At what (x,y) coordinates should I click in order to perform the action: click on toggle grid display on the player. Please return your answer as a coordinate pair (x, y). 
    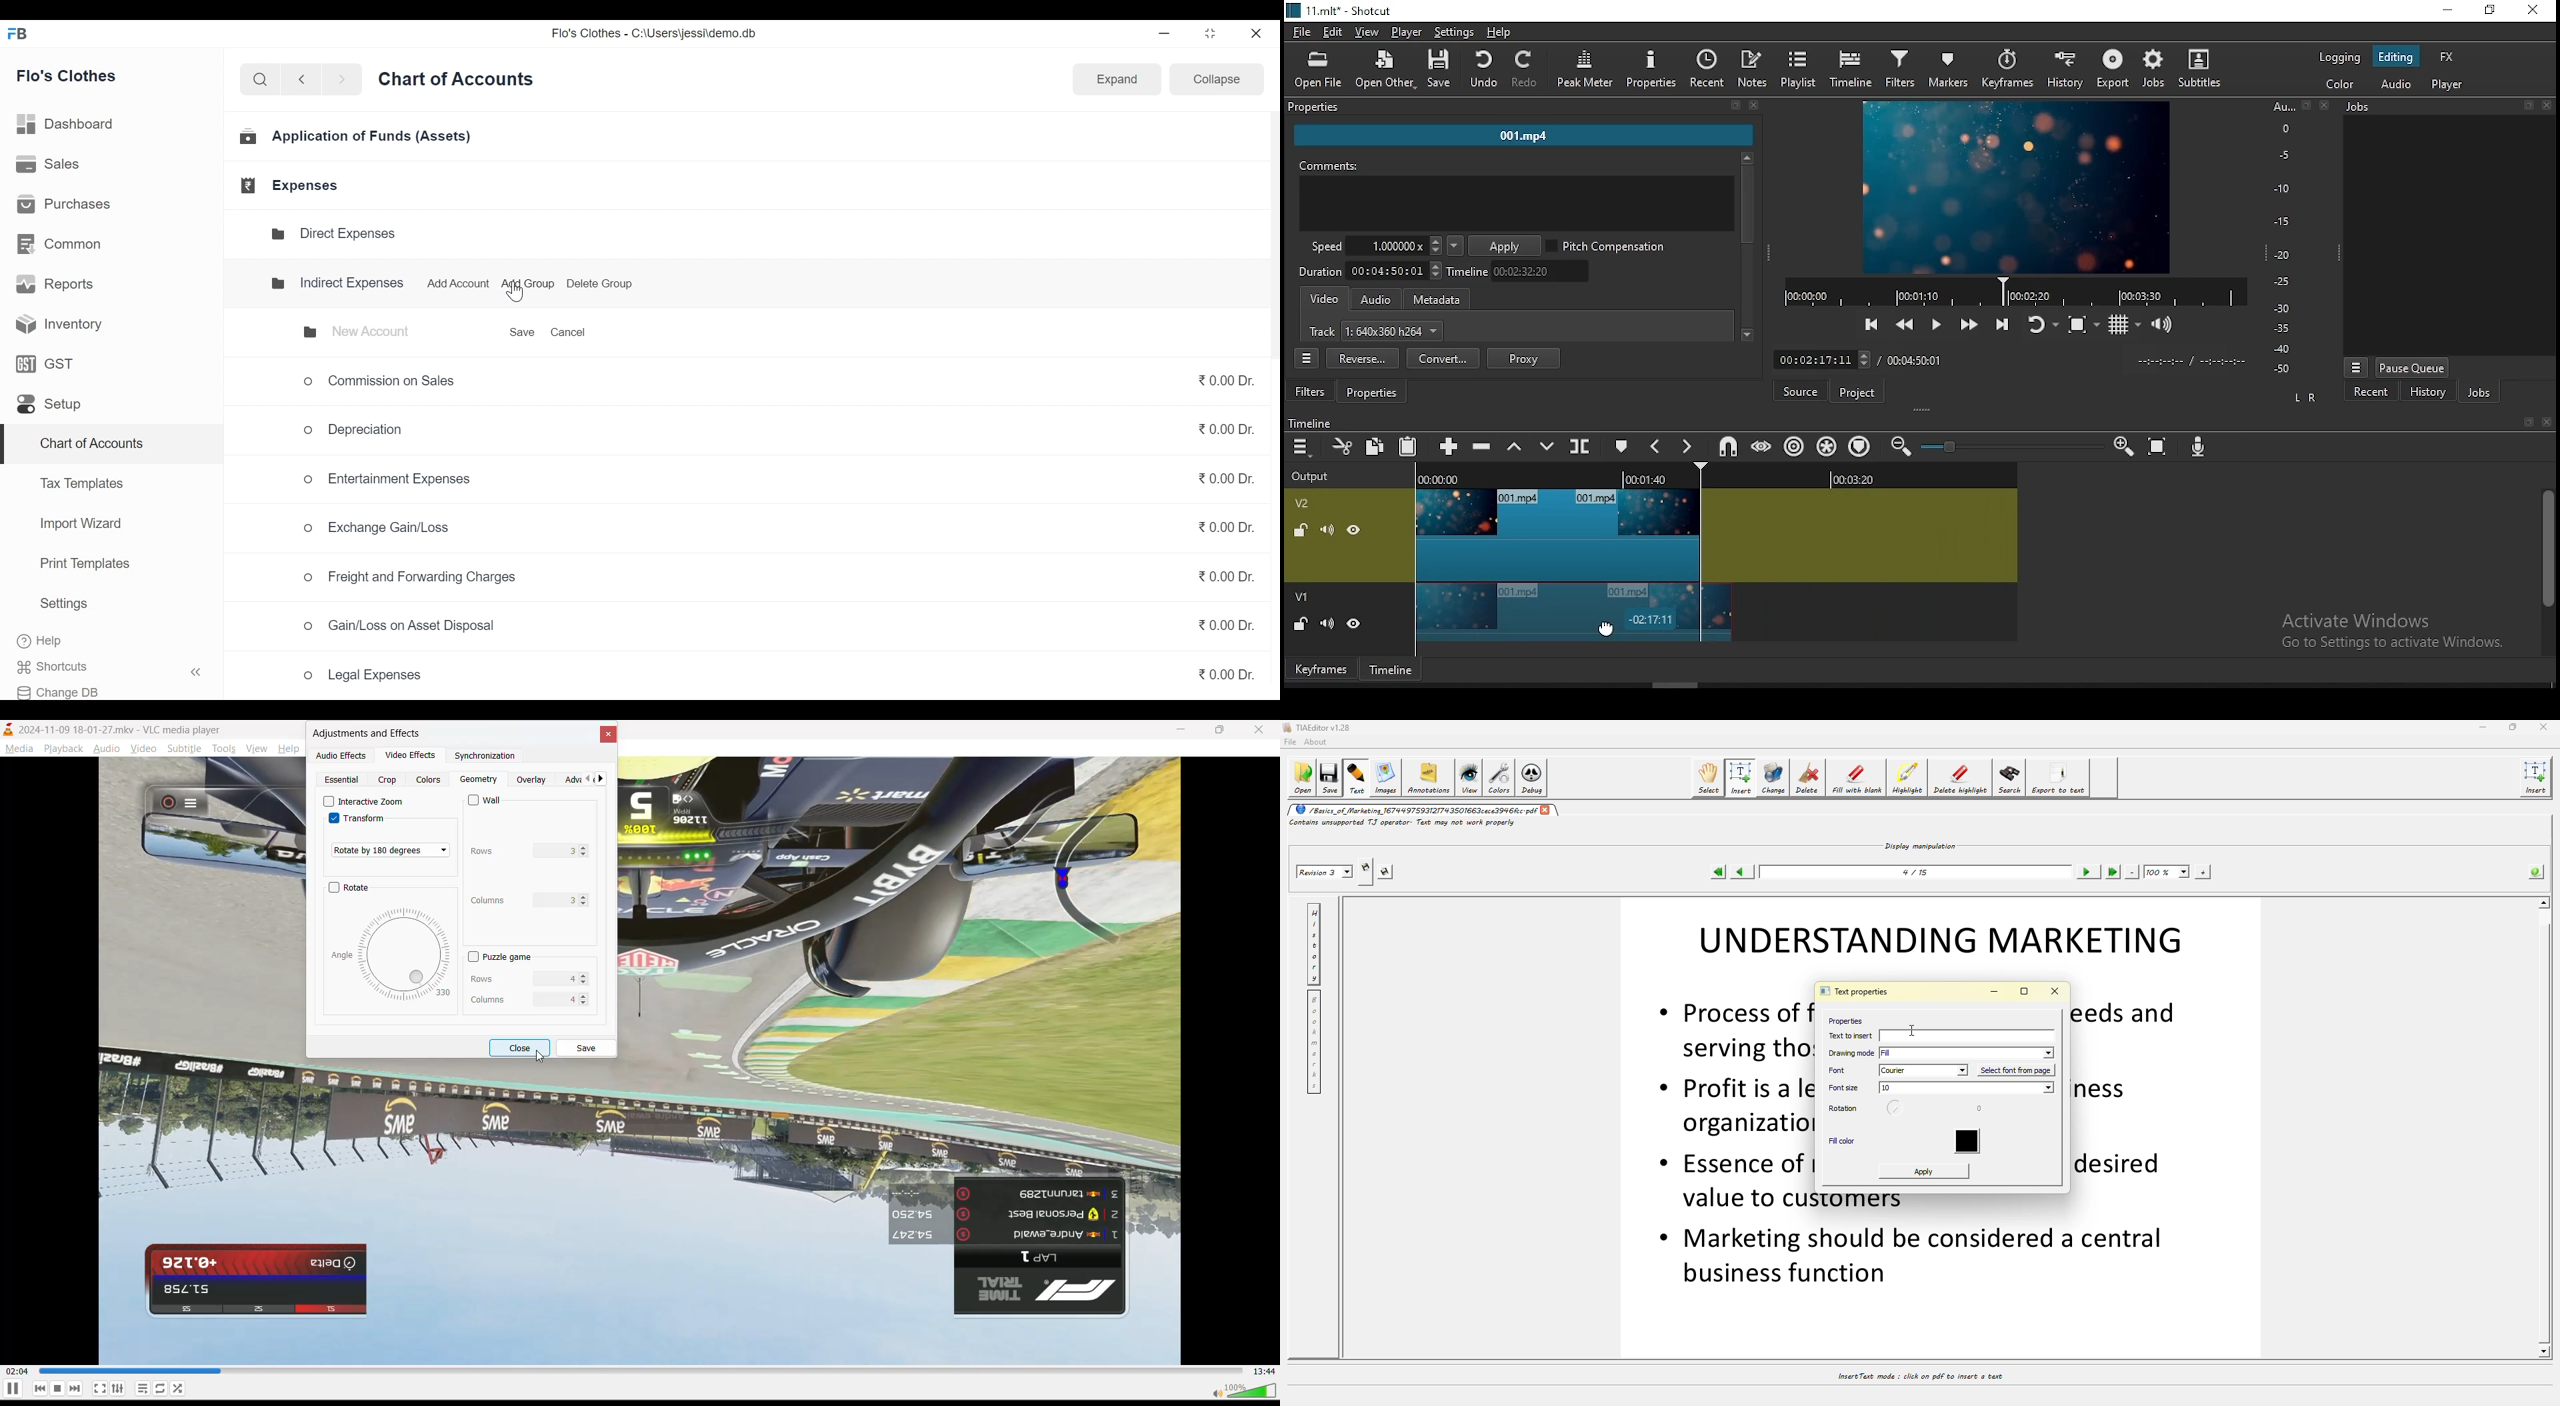
    Looking at the image, I should click on (2127, 324).